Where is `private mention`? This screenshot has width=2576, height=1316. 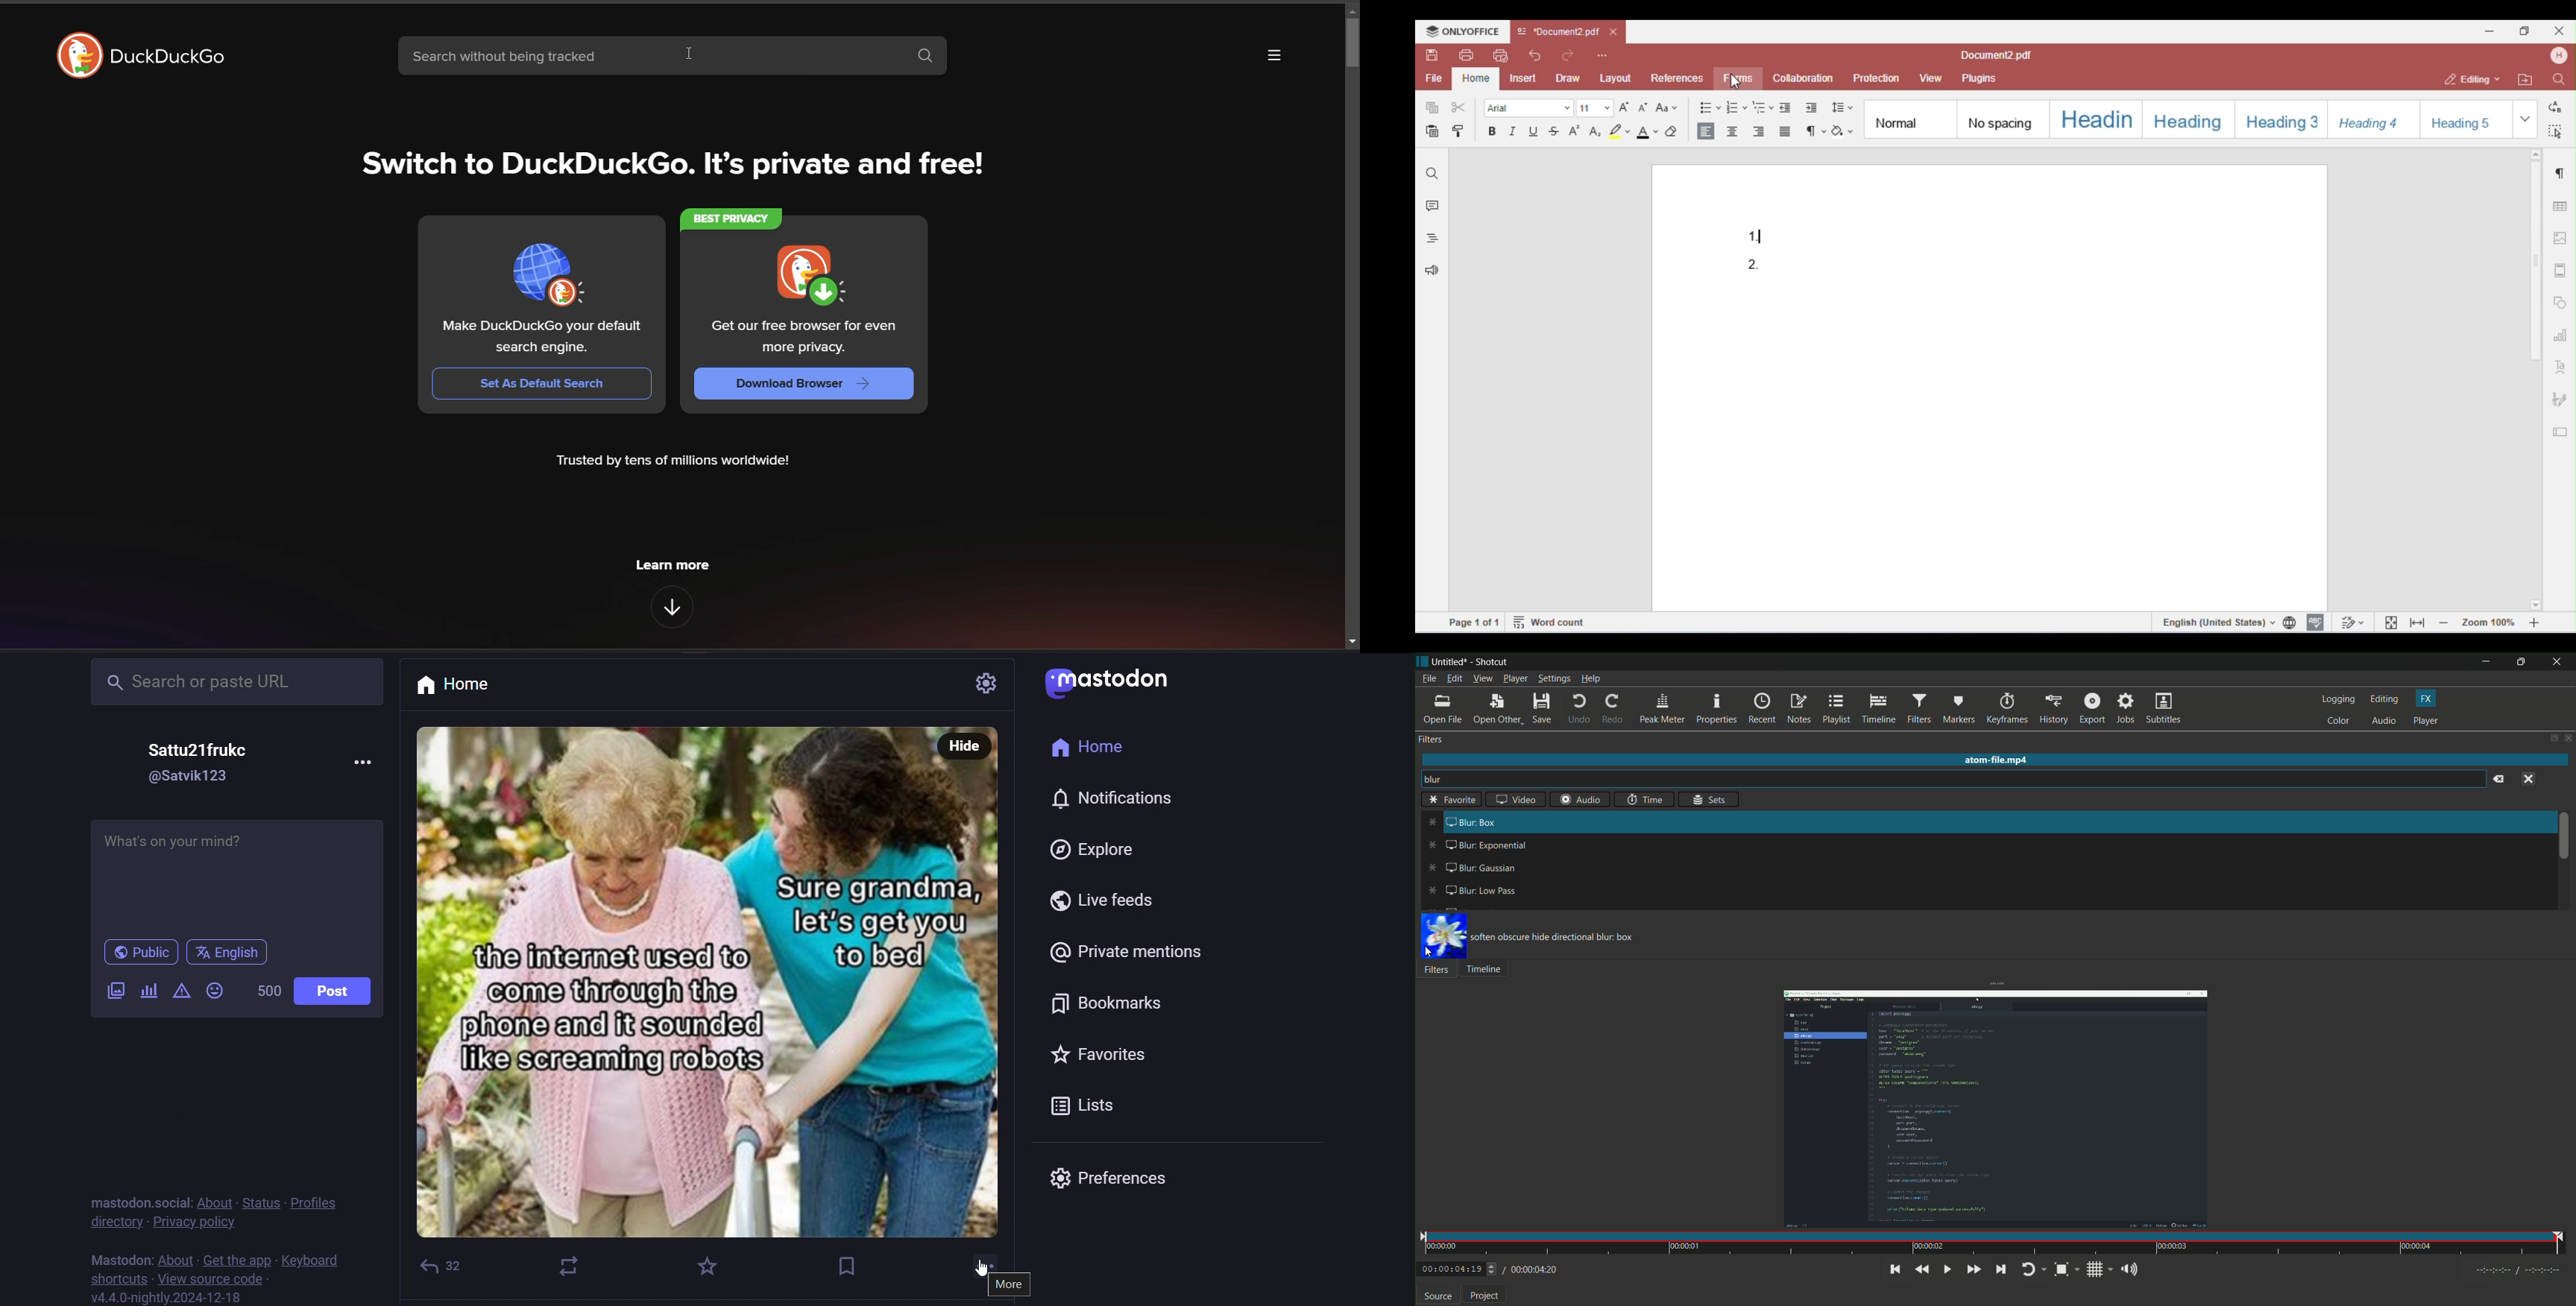 private mention is located at coordinates (1118, 954).